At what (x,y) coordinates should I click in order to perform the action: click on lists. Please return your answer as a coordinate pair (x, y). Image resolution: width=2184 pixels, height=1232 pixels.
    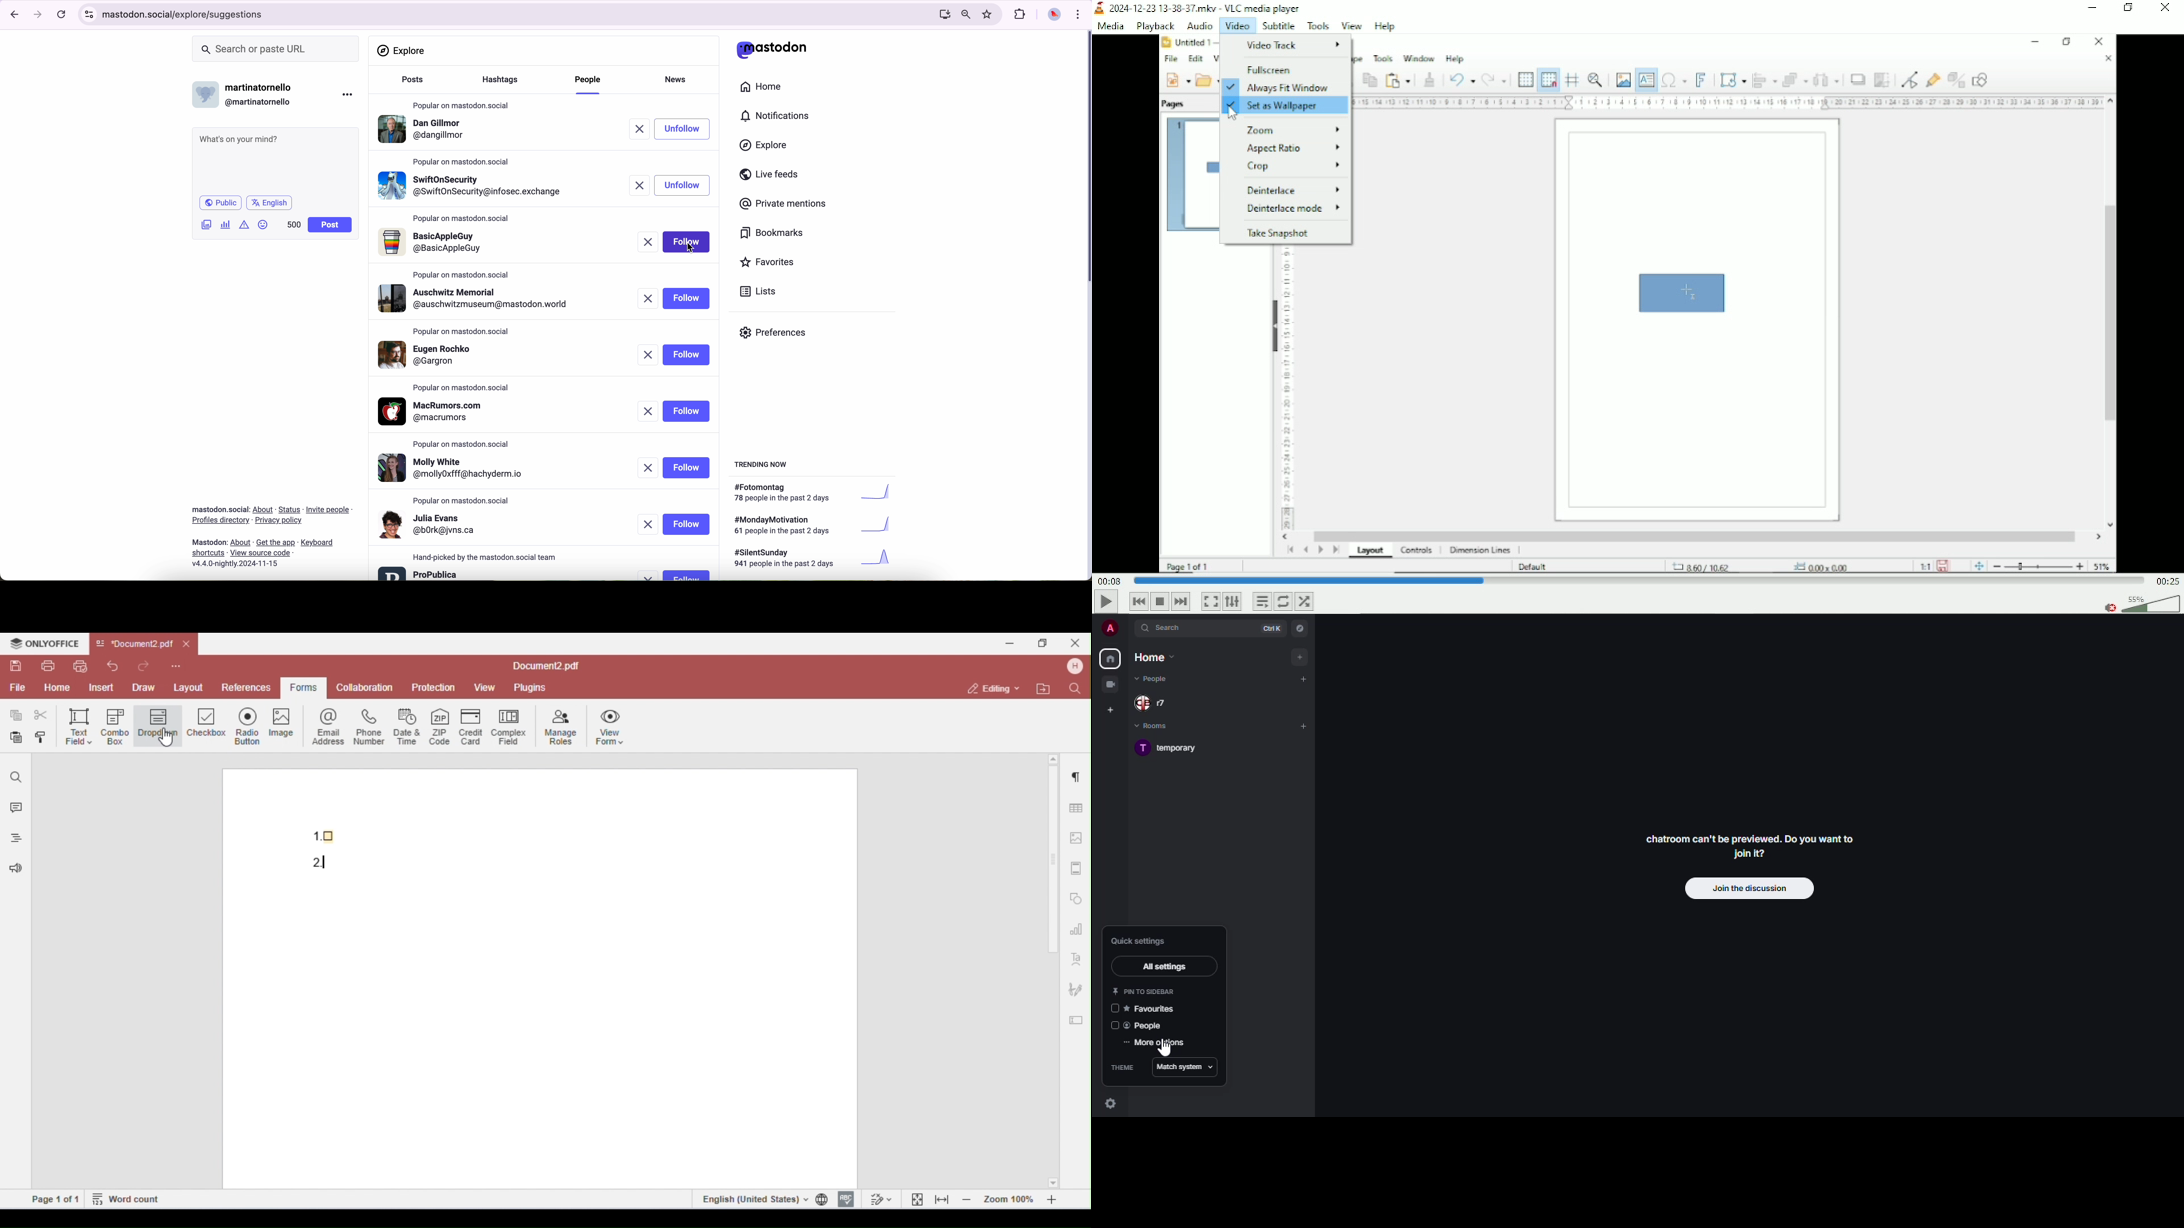
    Looking at the image, I should click on (755, 292).